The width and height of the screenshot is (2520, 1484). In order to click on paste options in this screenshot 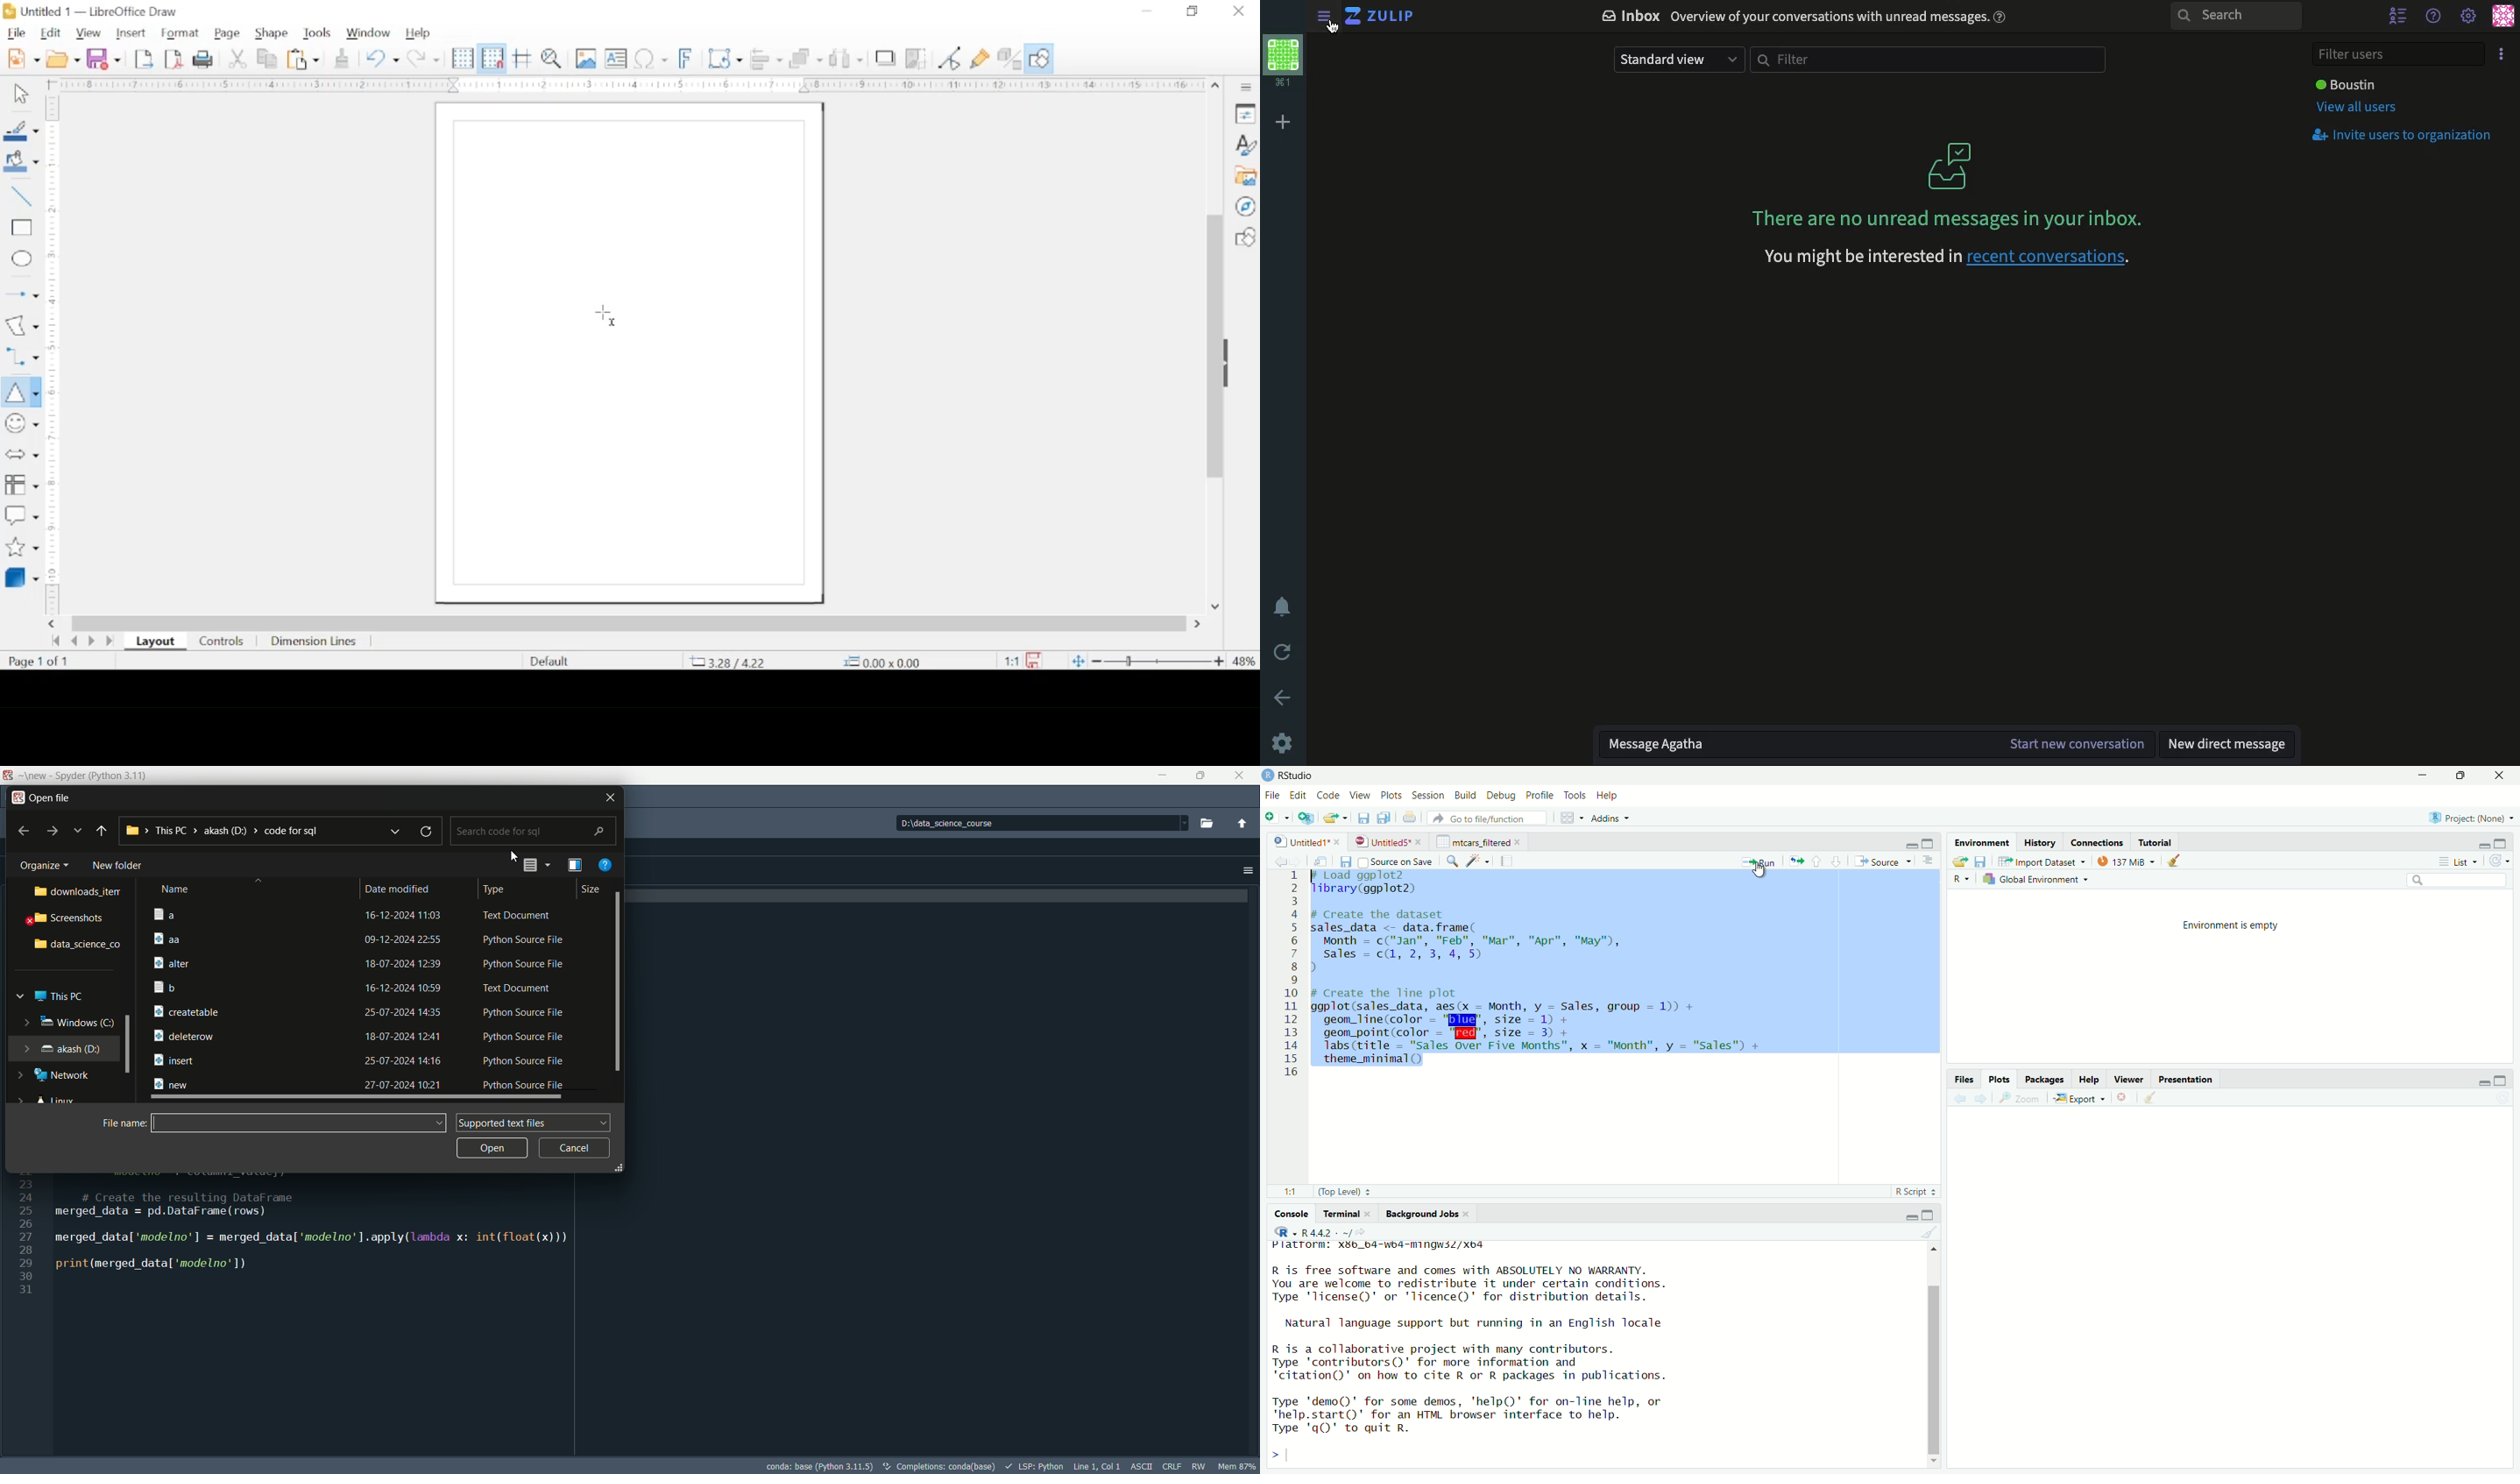, I will do `click(304, 60)`.